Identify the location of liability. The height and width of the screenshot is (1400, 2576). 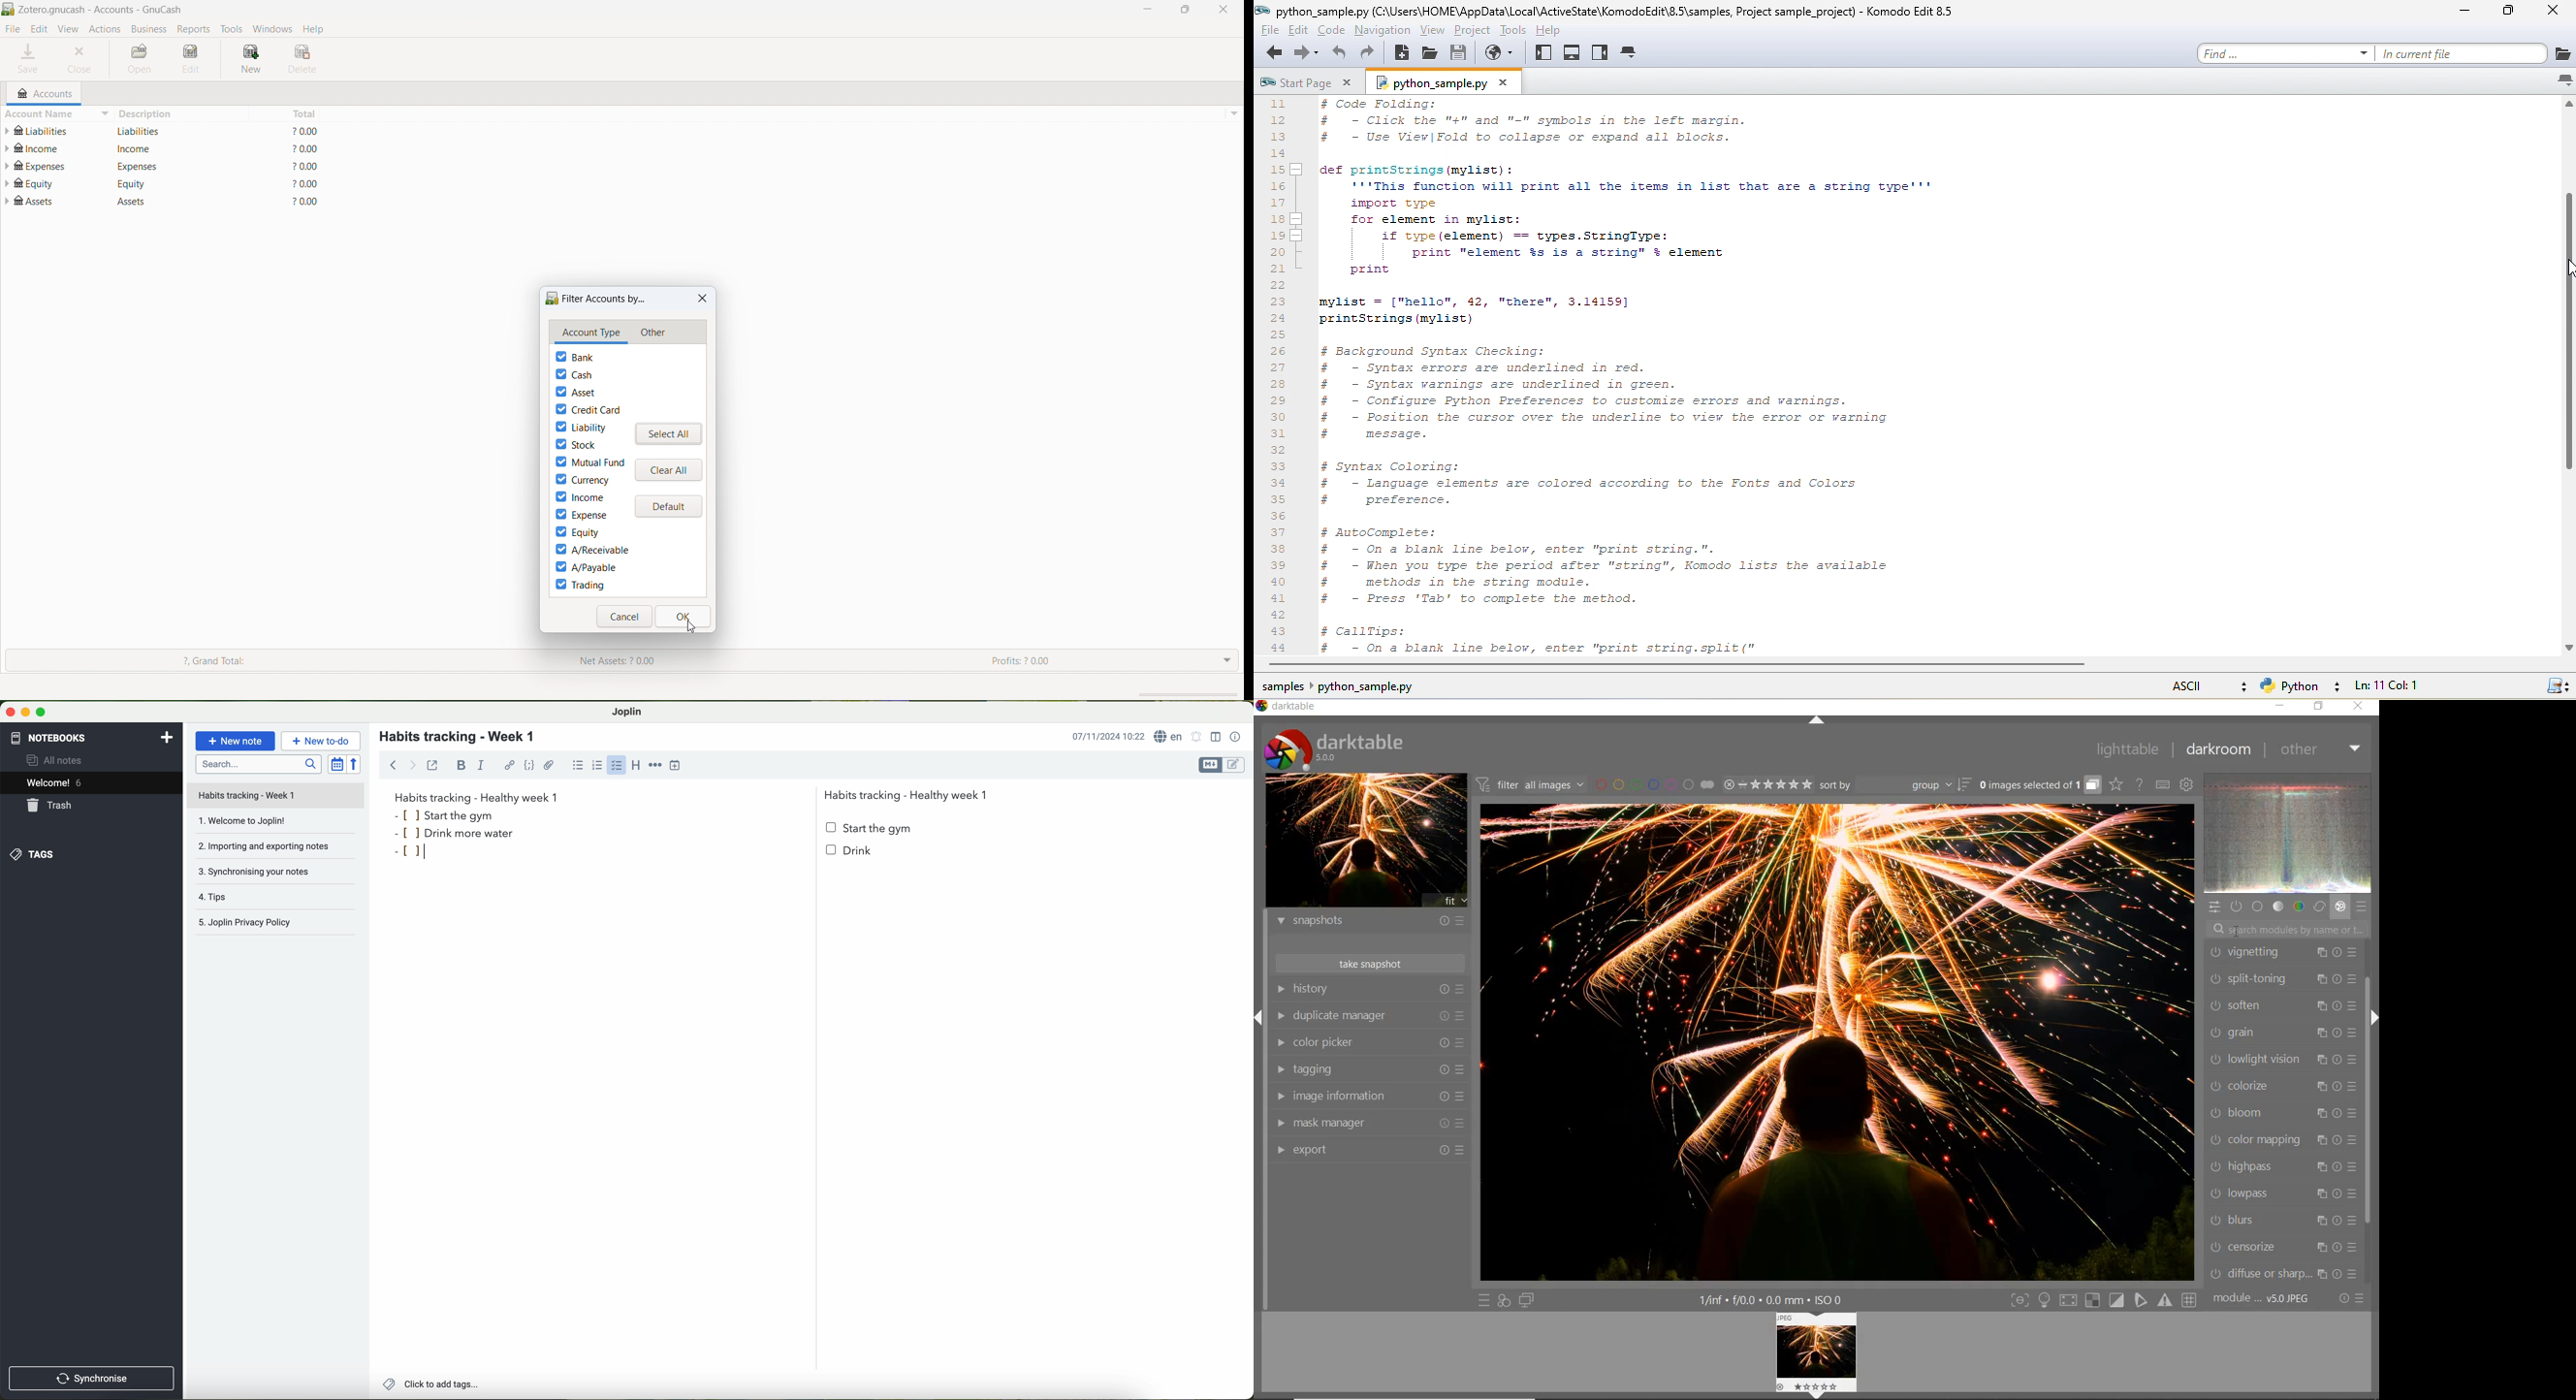
(581, 426).